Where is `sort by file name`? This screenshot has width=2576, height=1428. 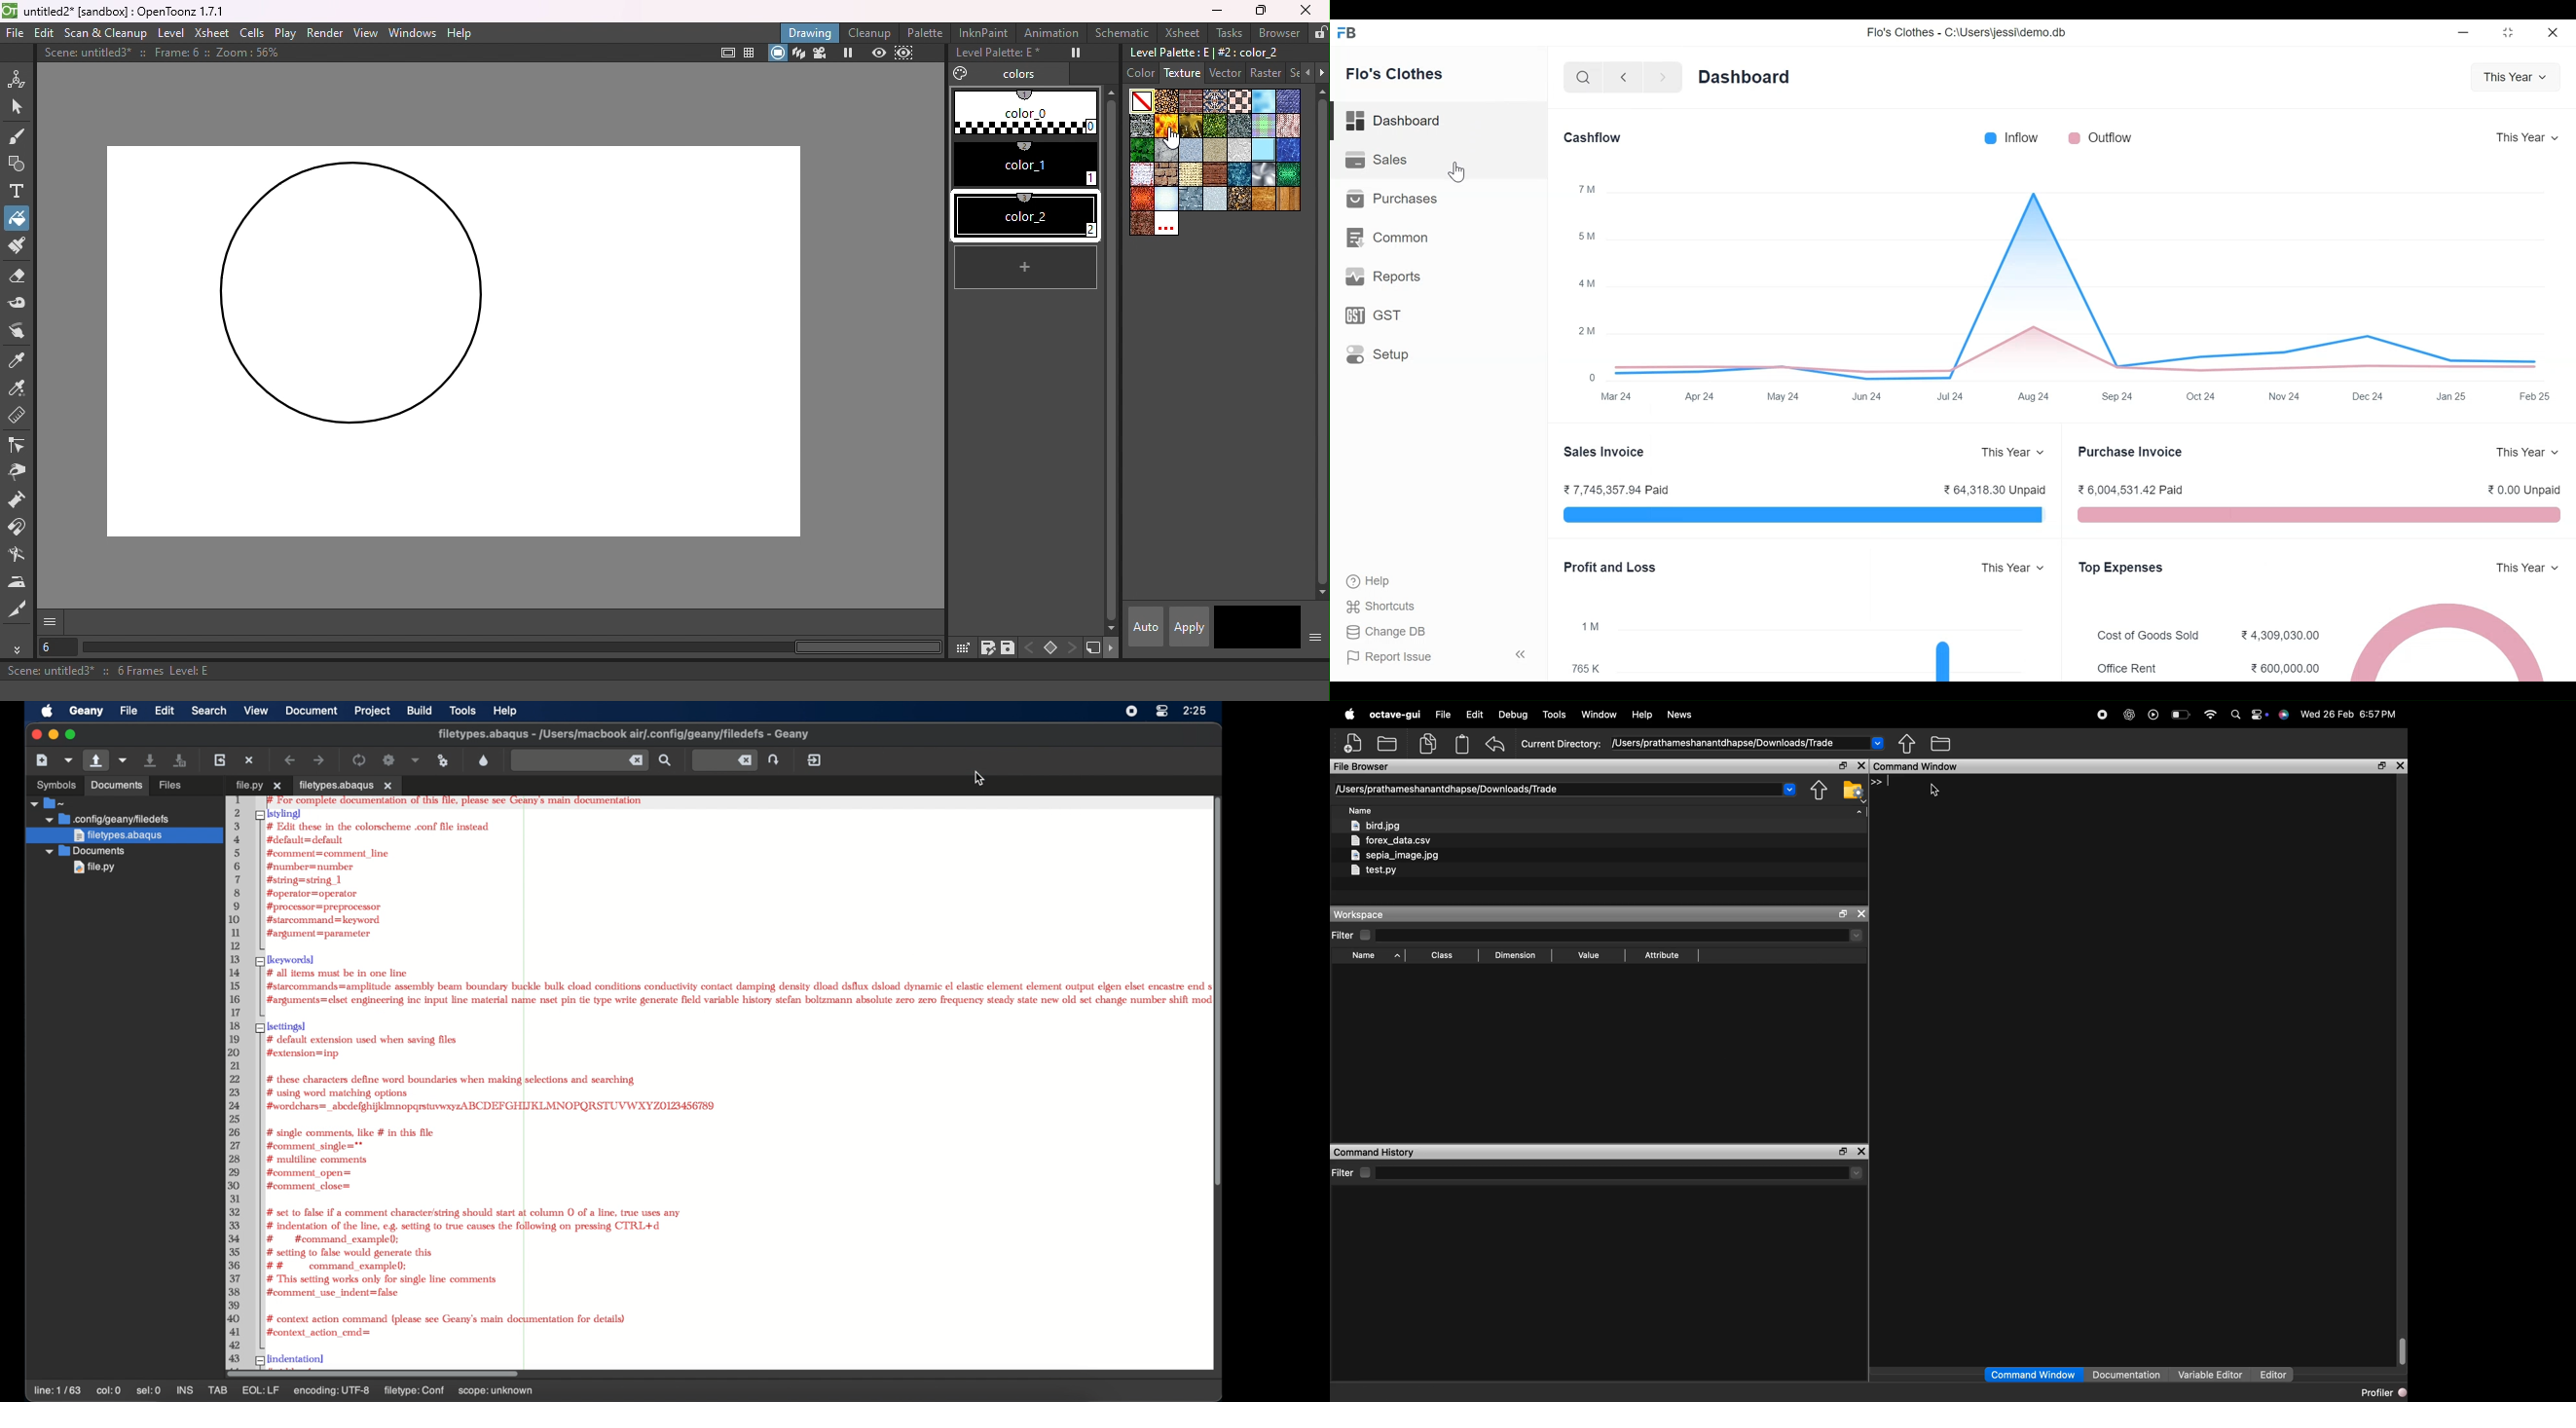 sort by file name is located at coordinates (1360, 811).